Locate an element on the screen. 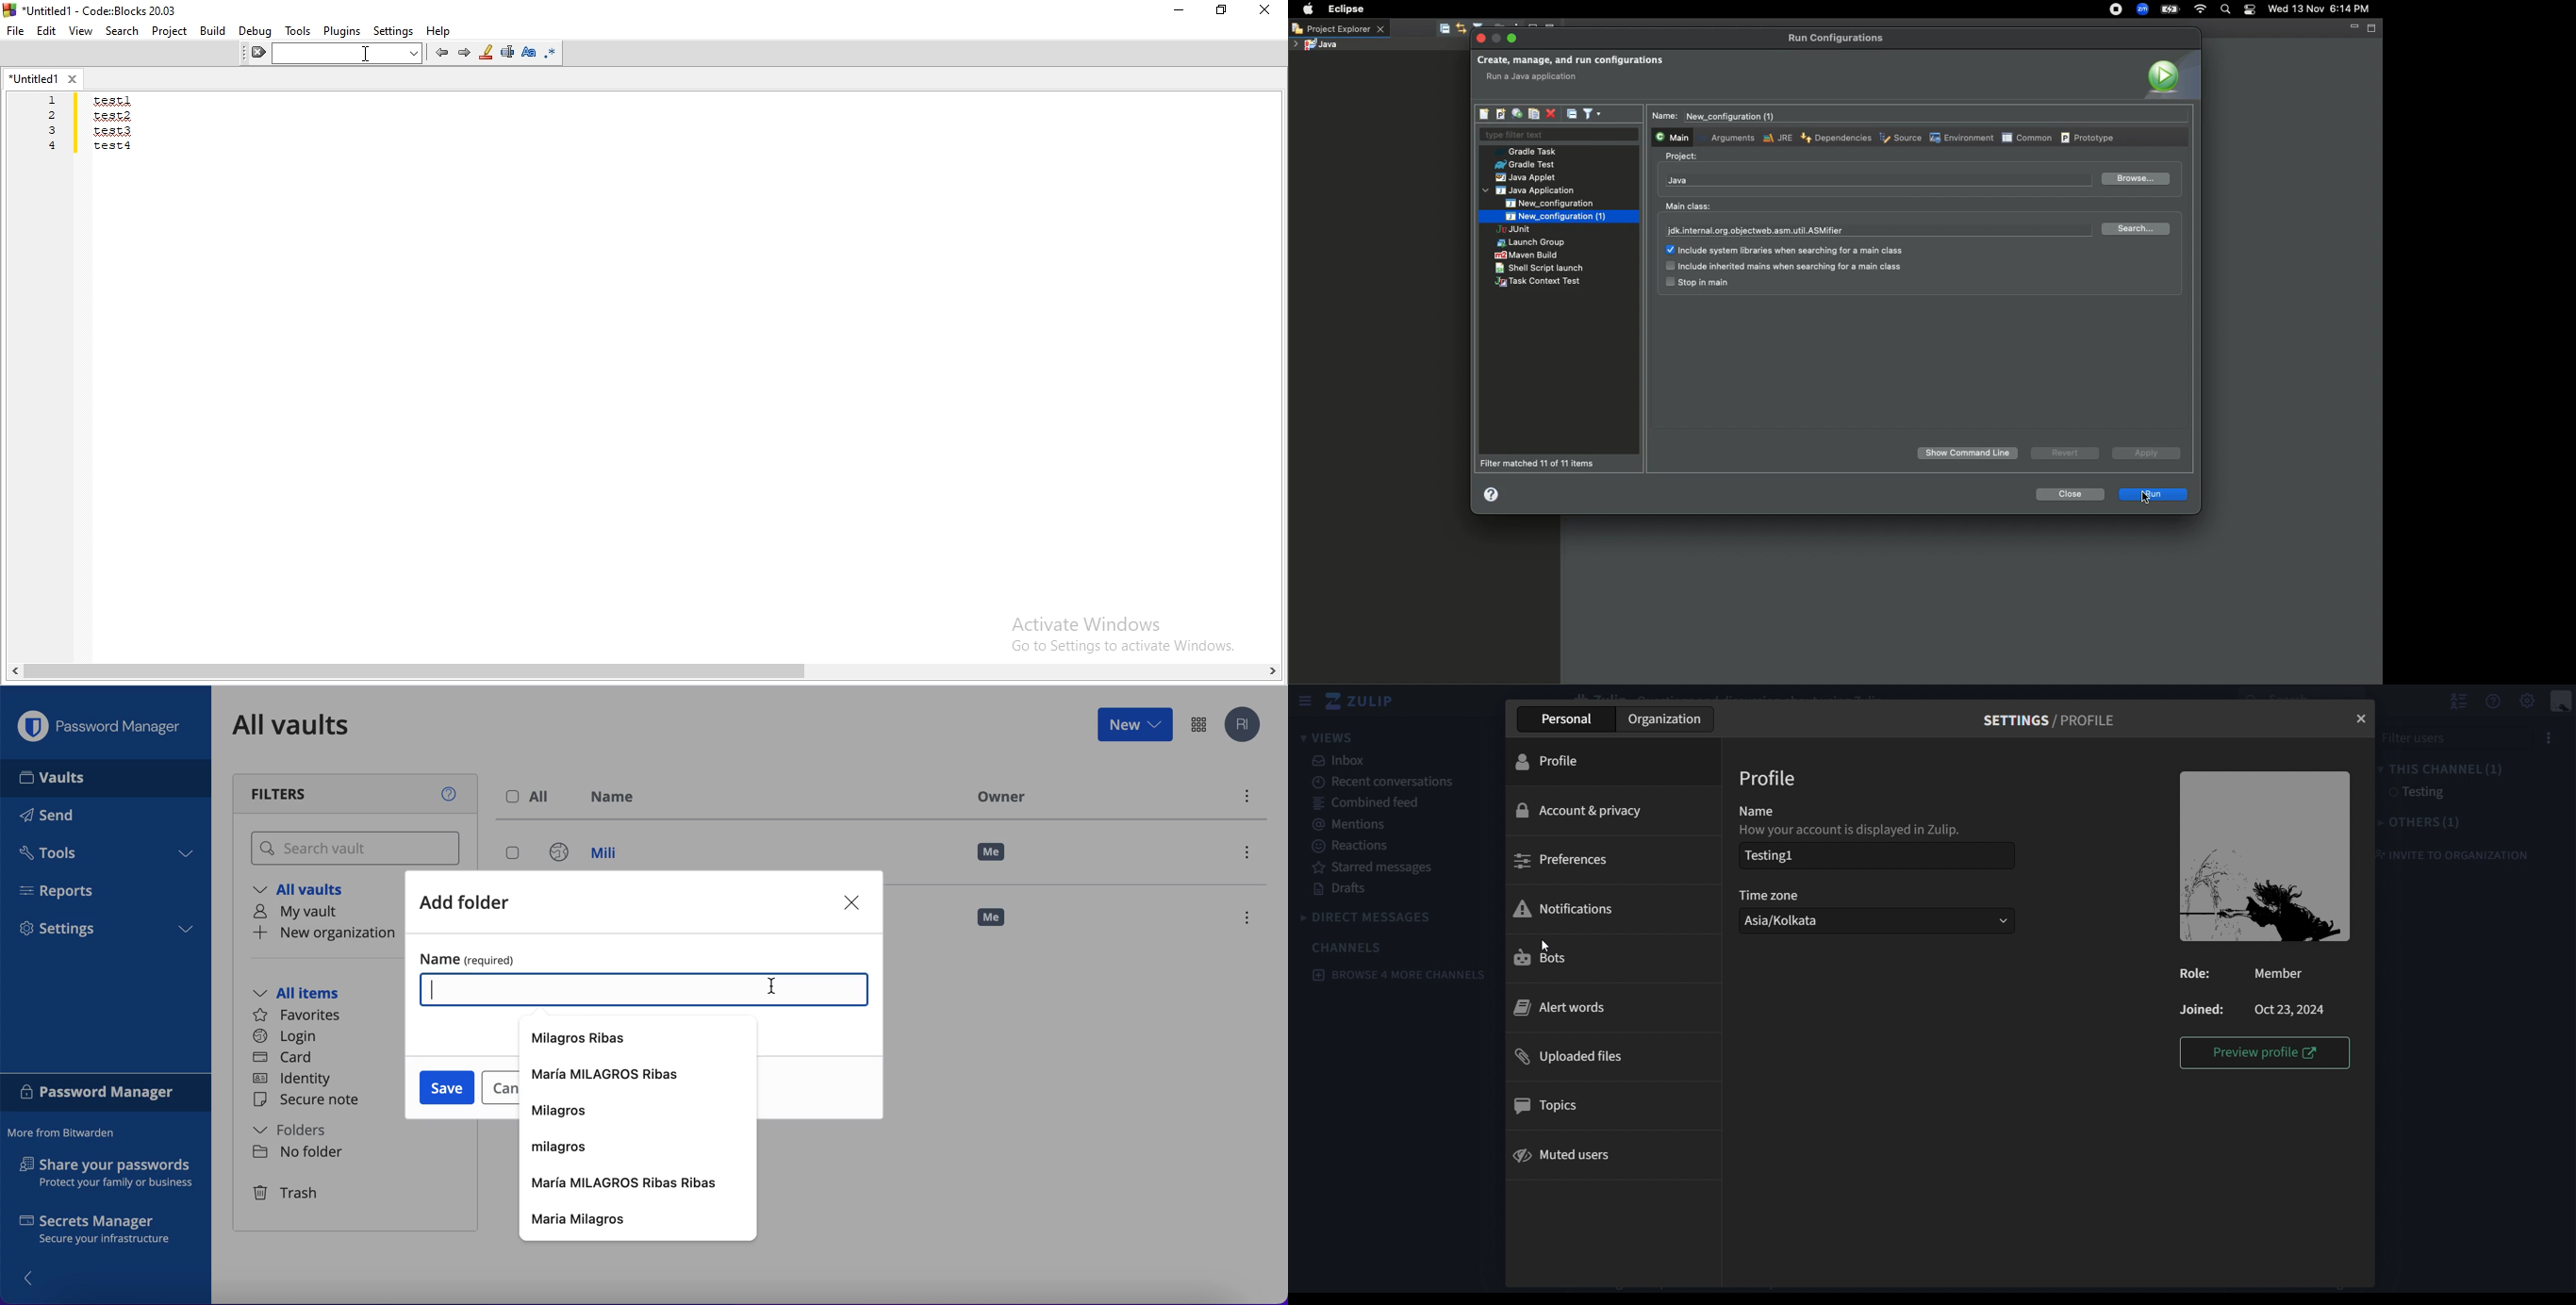 This screenshot has width=2576, height=1316. test4 is located at coordinates (113, 145).